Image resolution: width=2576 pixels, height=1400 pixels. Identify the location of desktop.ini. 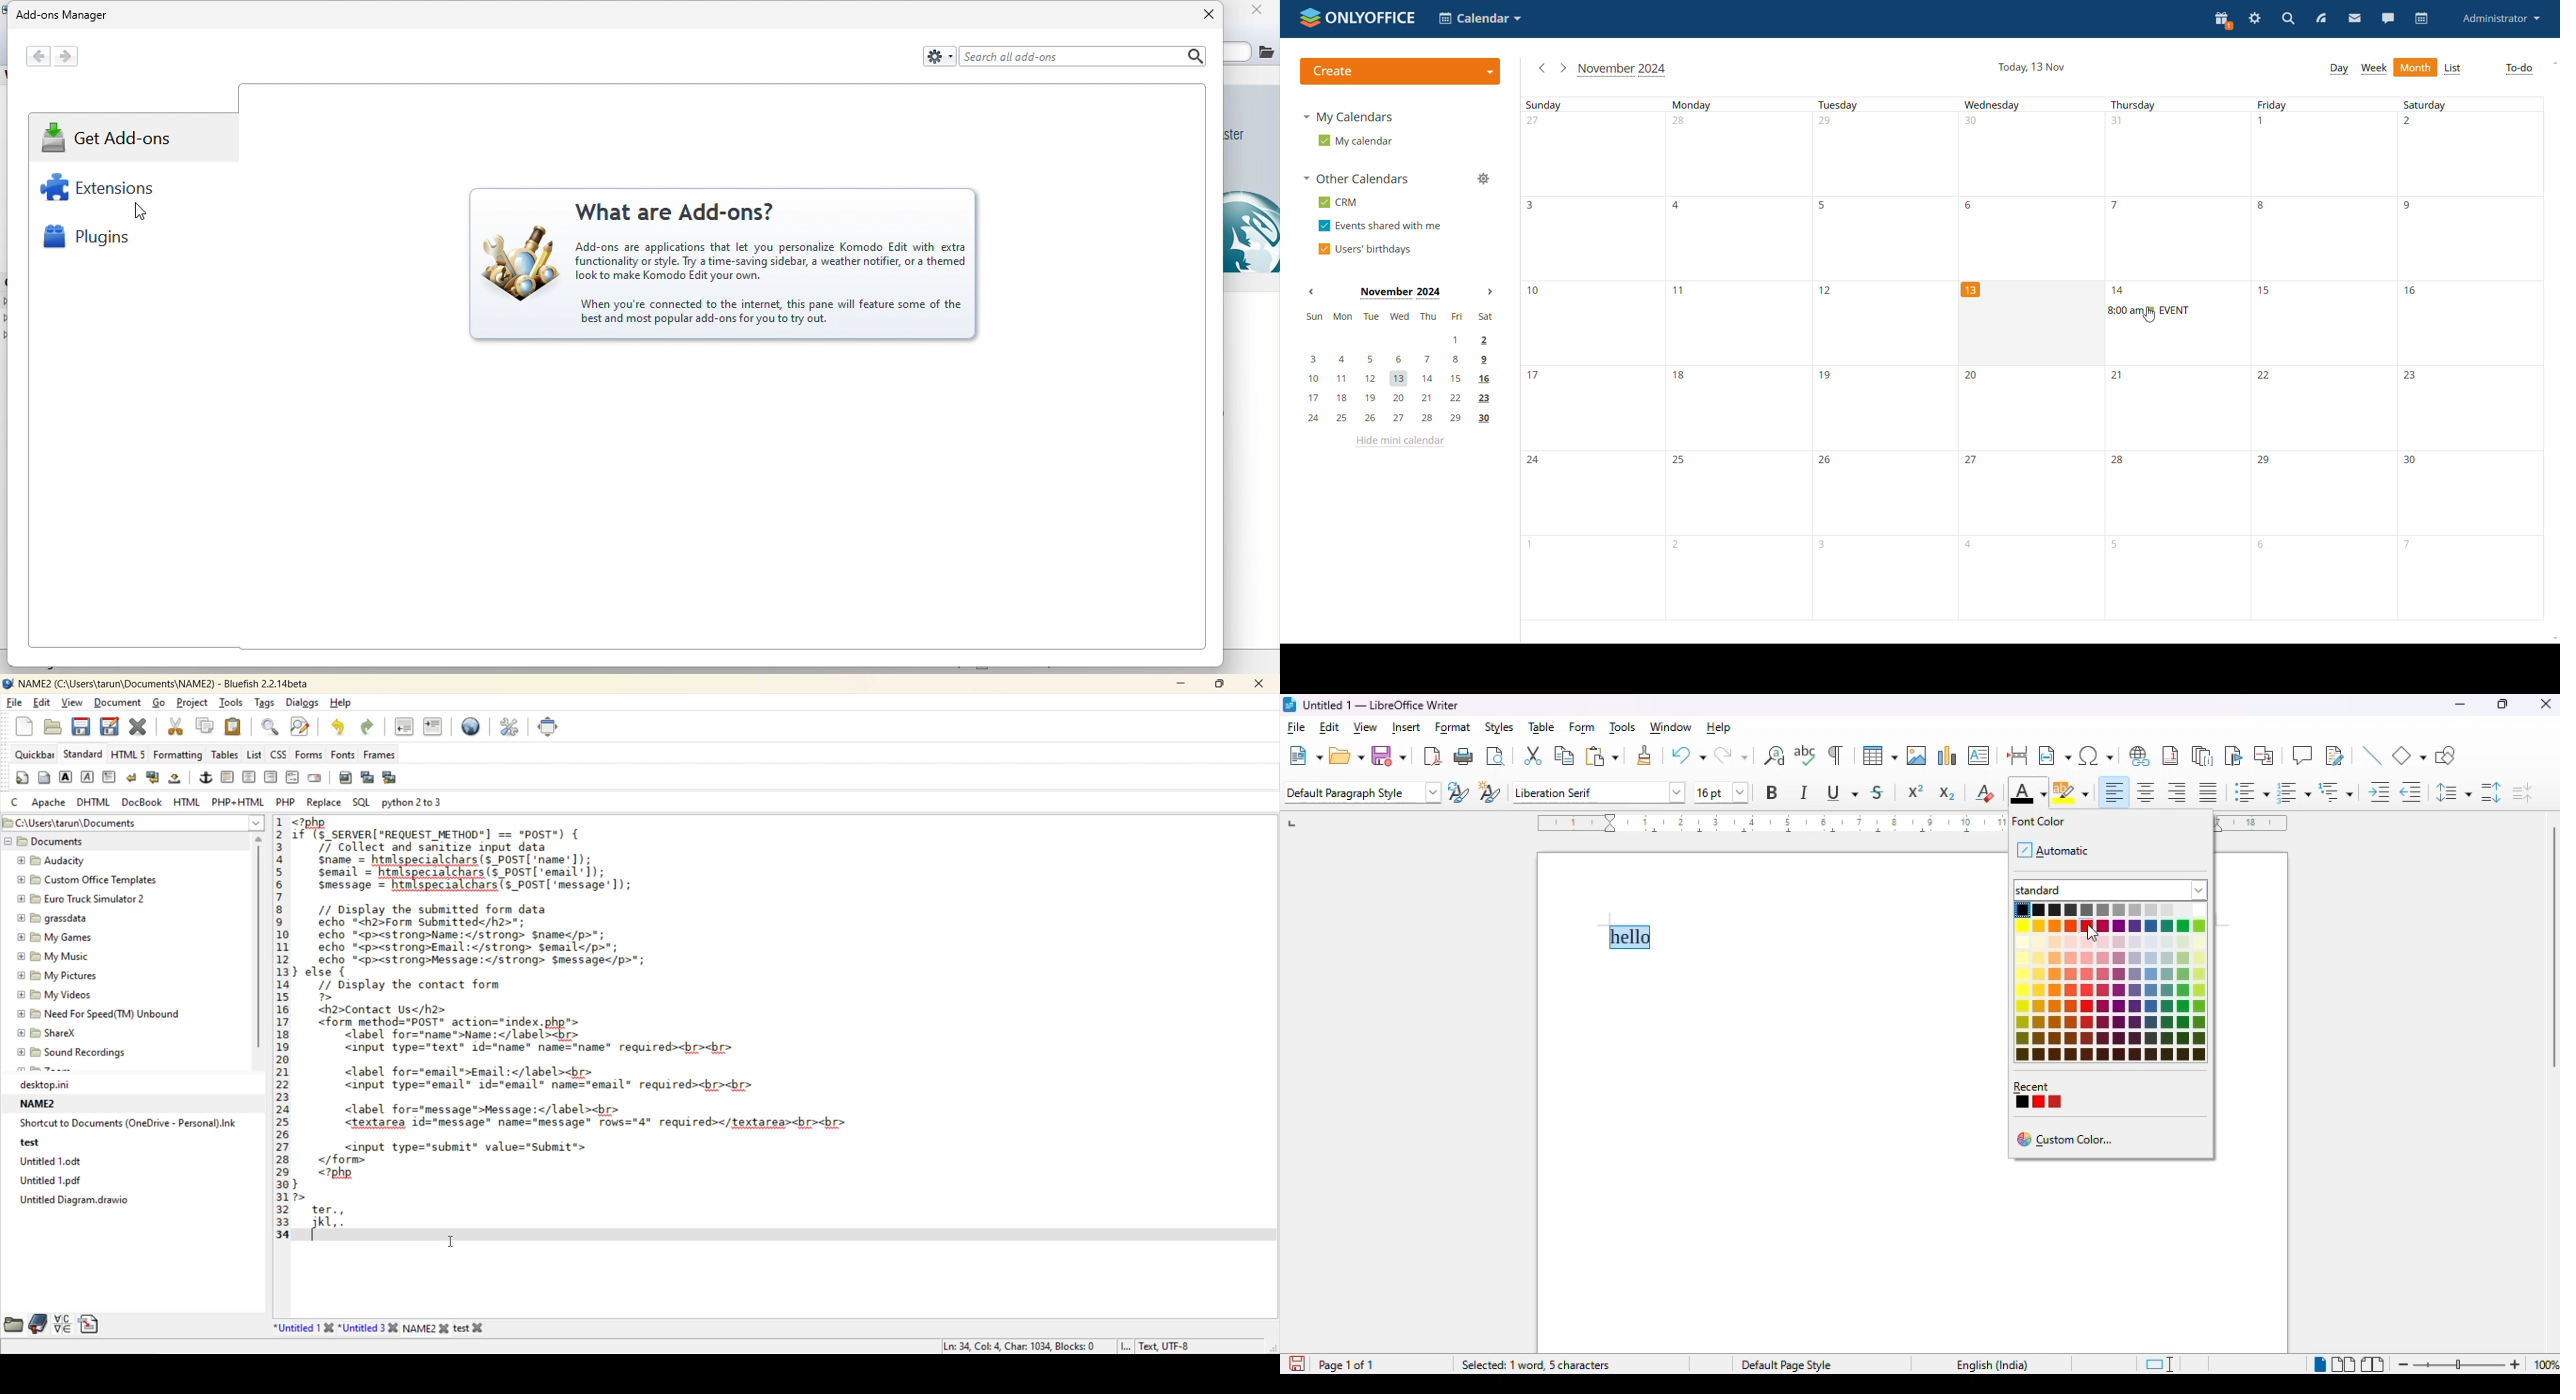
(53, 1085).